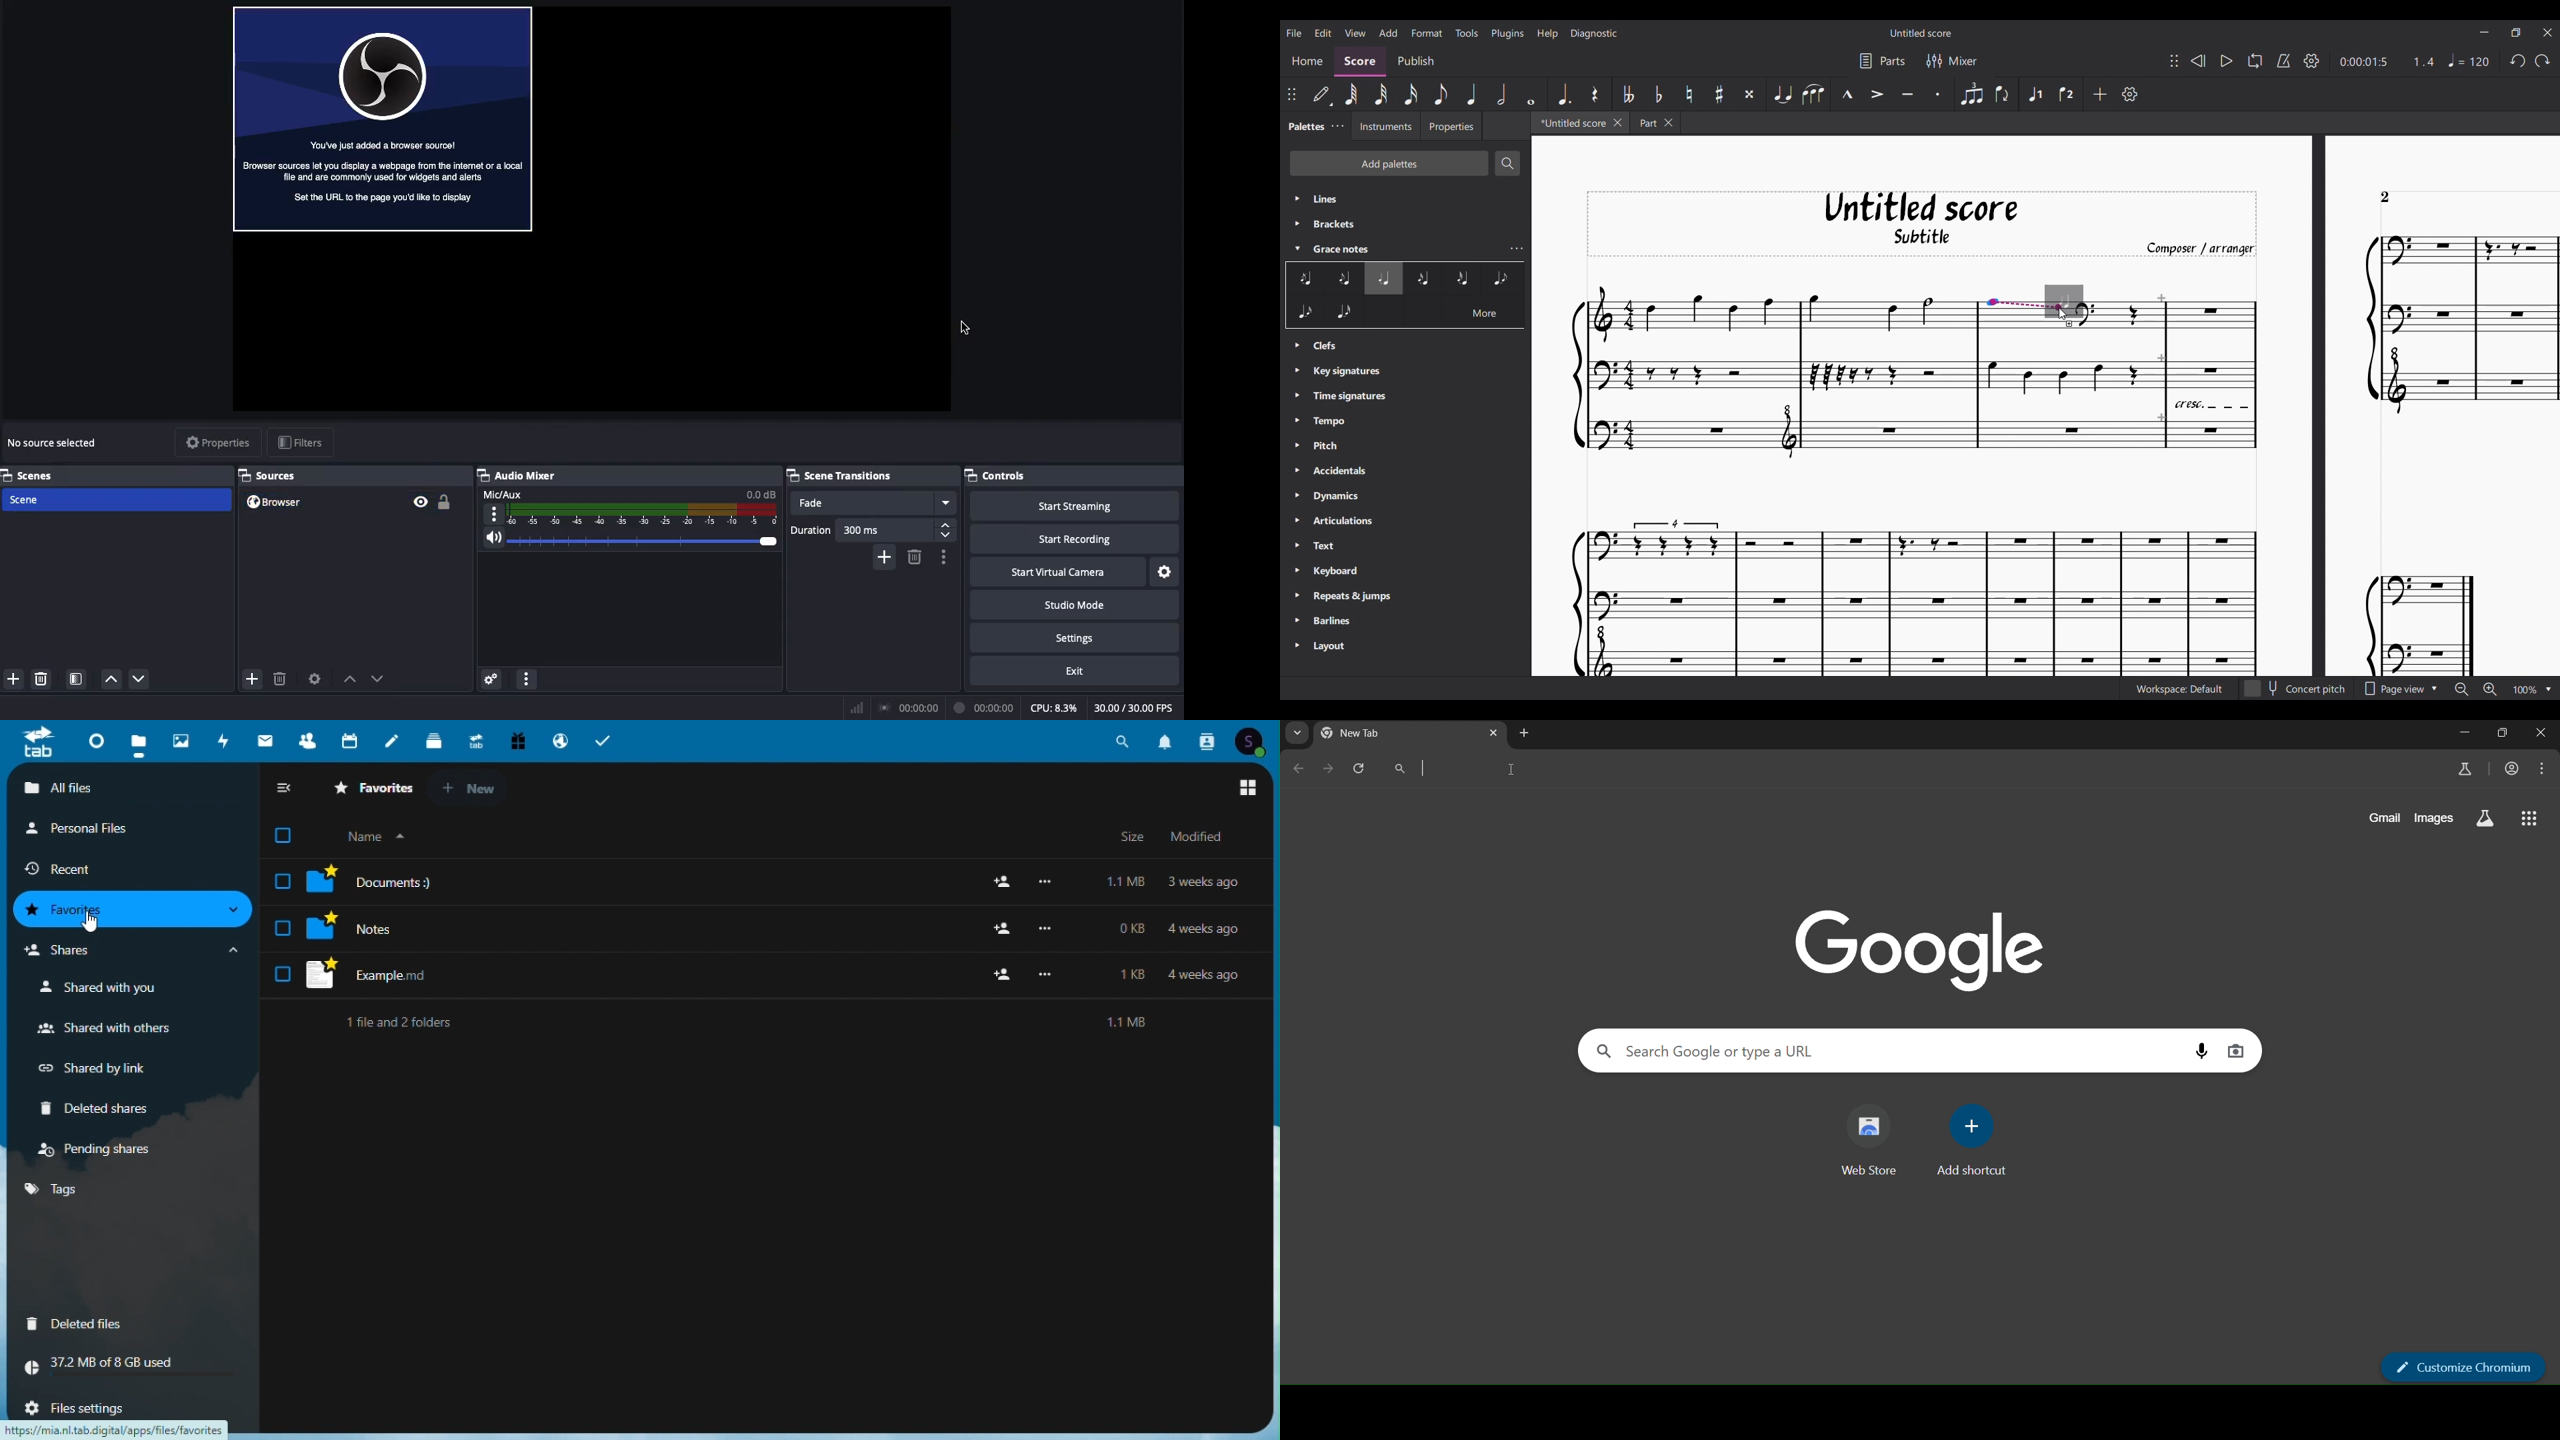 This screenshot has width=2576, height=1456. Describe the element at coordinates (1531, 94) in the screenshot. I see `Whole note` at that location.